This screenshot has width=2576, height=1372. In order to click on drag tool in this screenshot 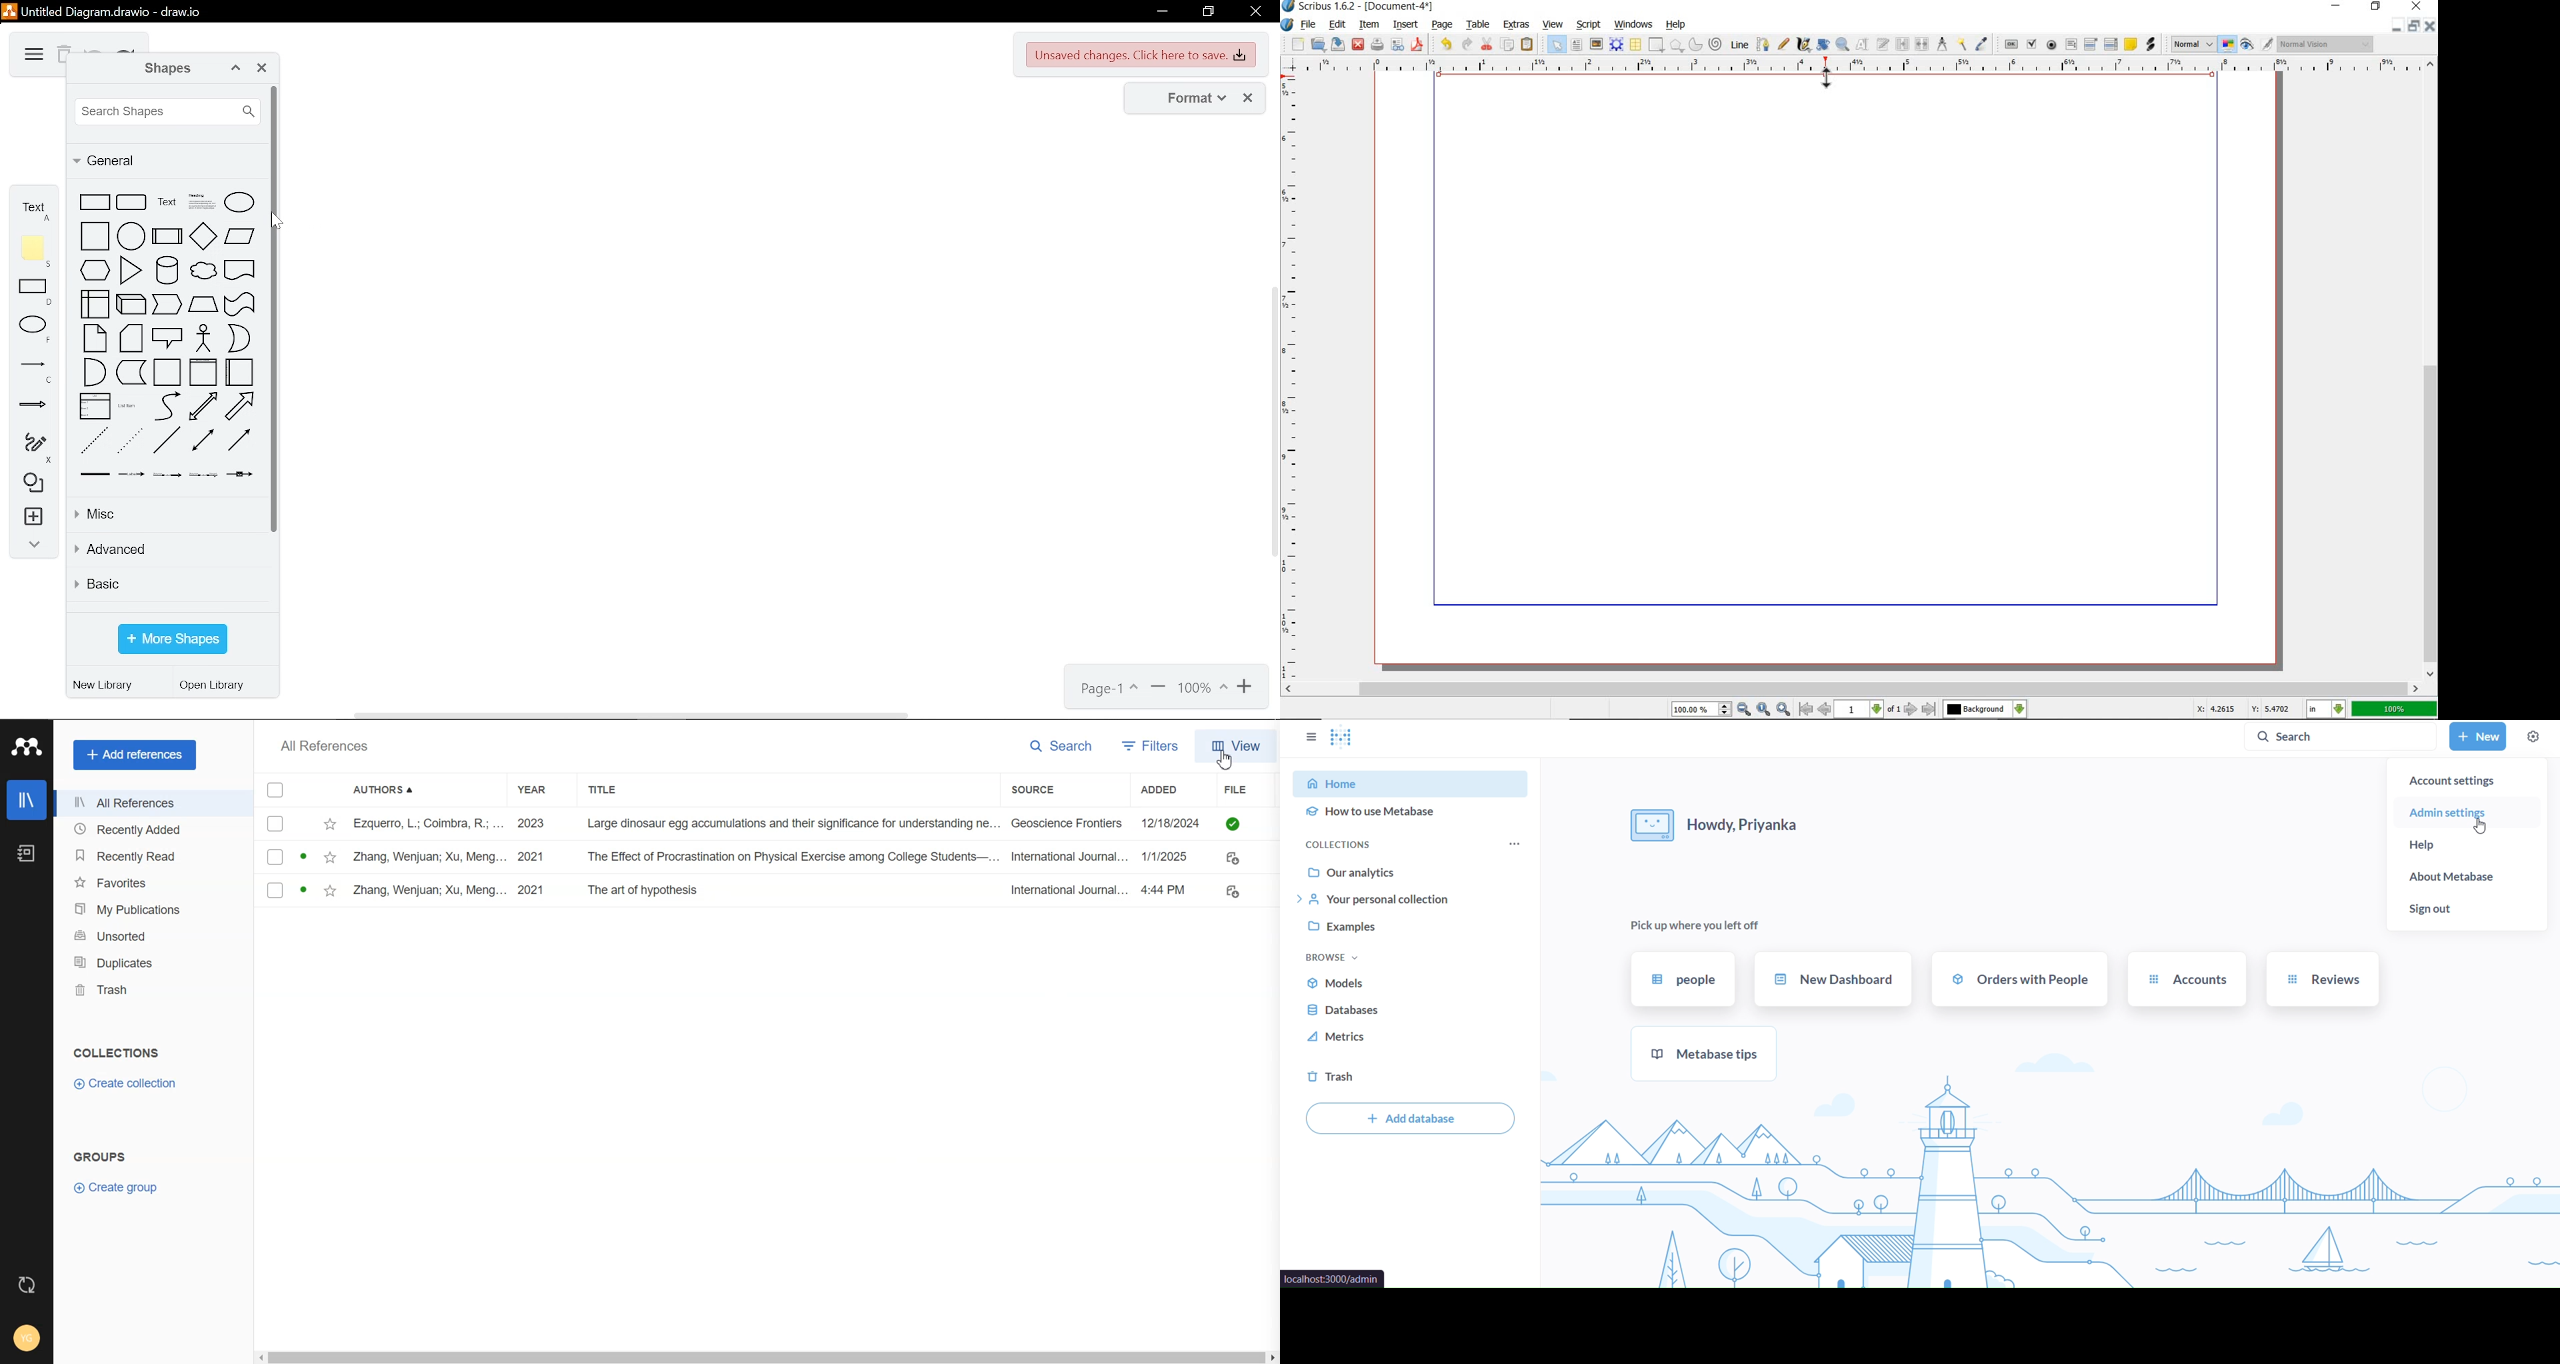, I will do `click(1826, 78)`.